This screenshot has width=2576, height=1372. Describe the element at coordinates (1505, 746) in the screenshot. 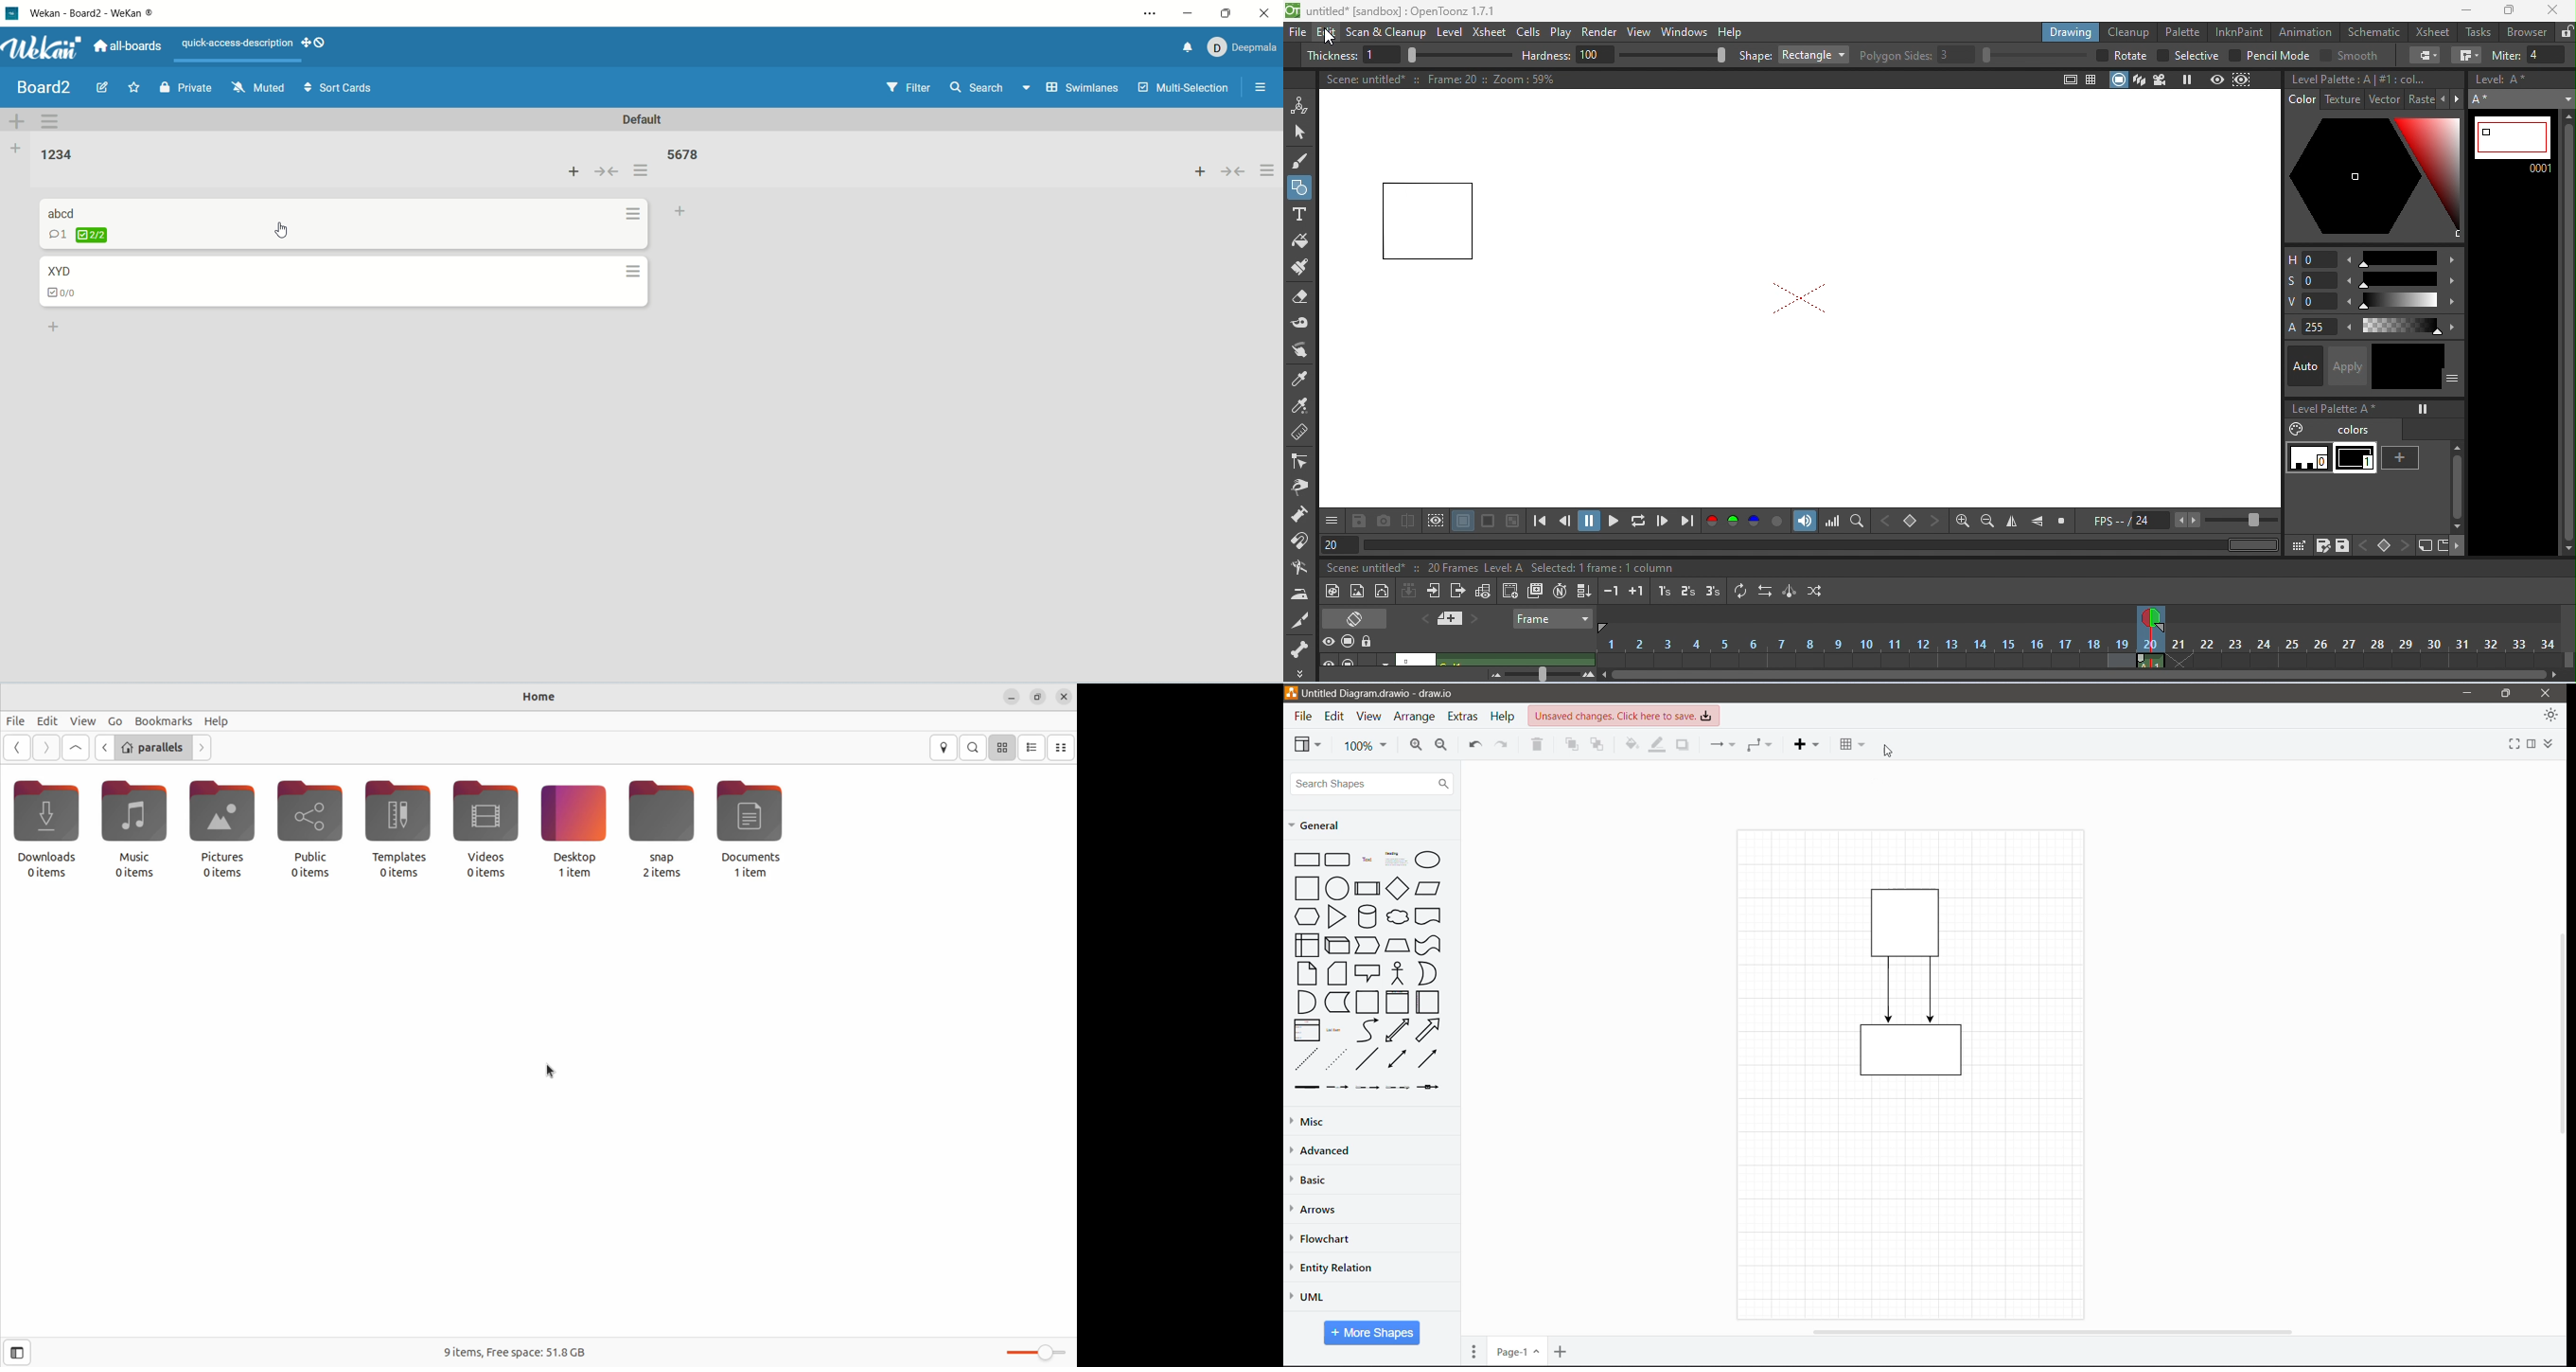

I see `Redo` at that location.